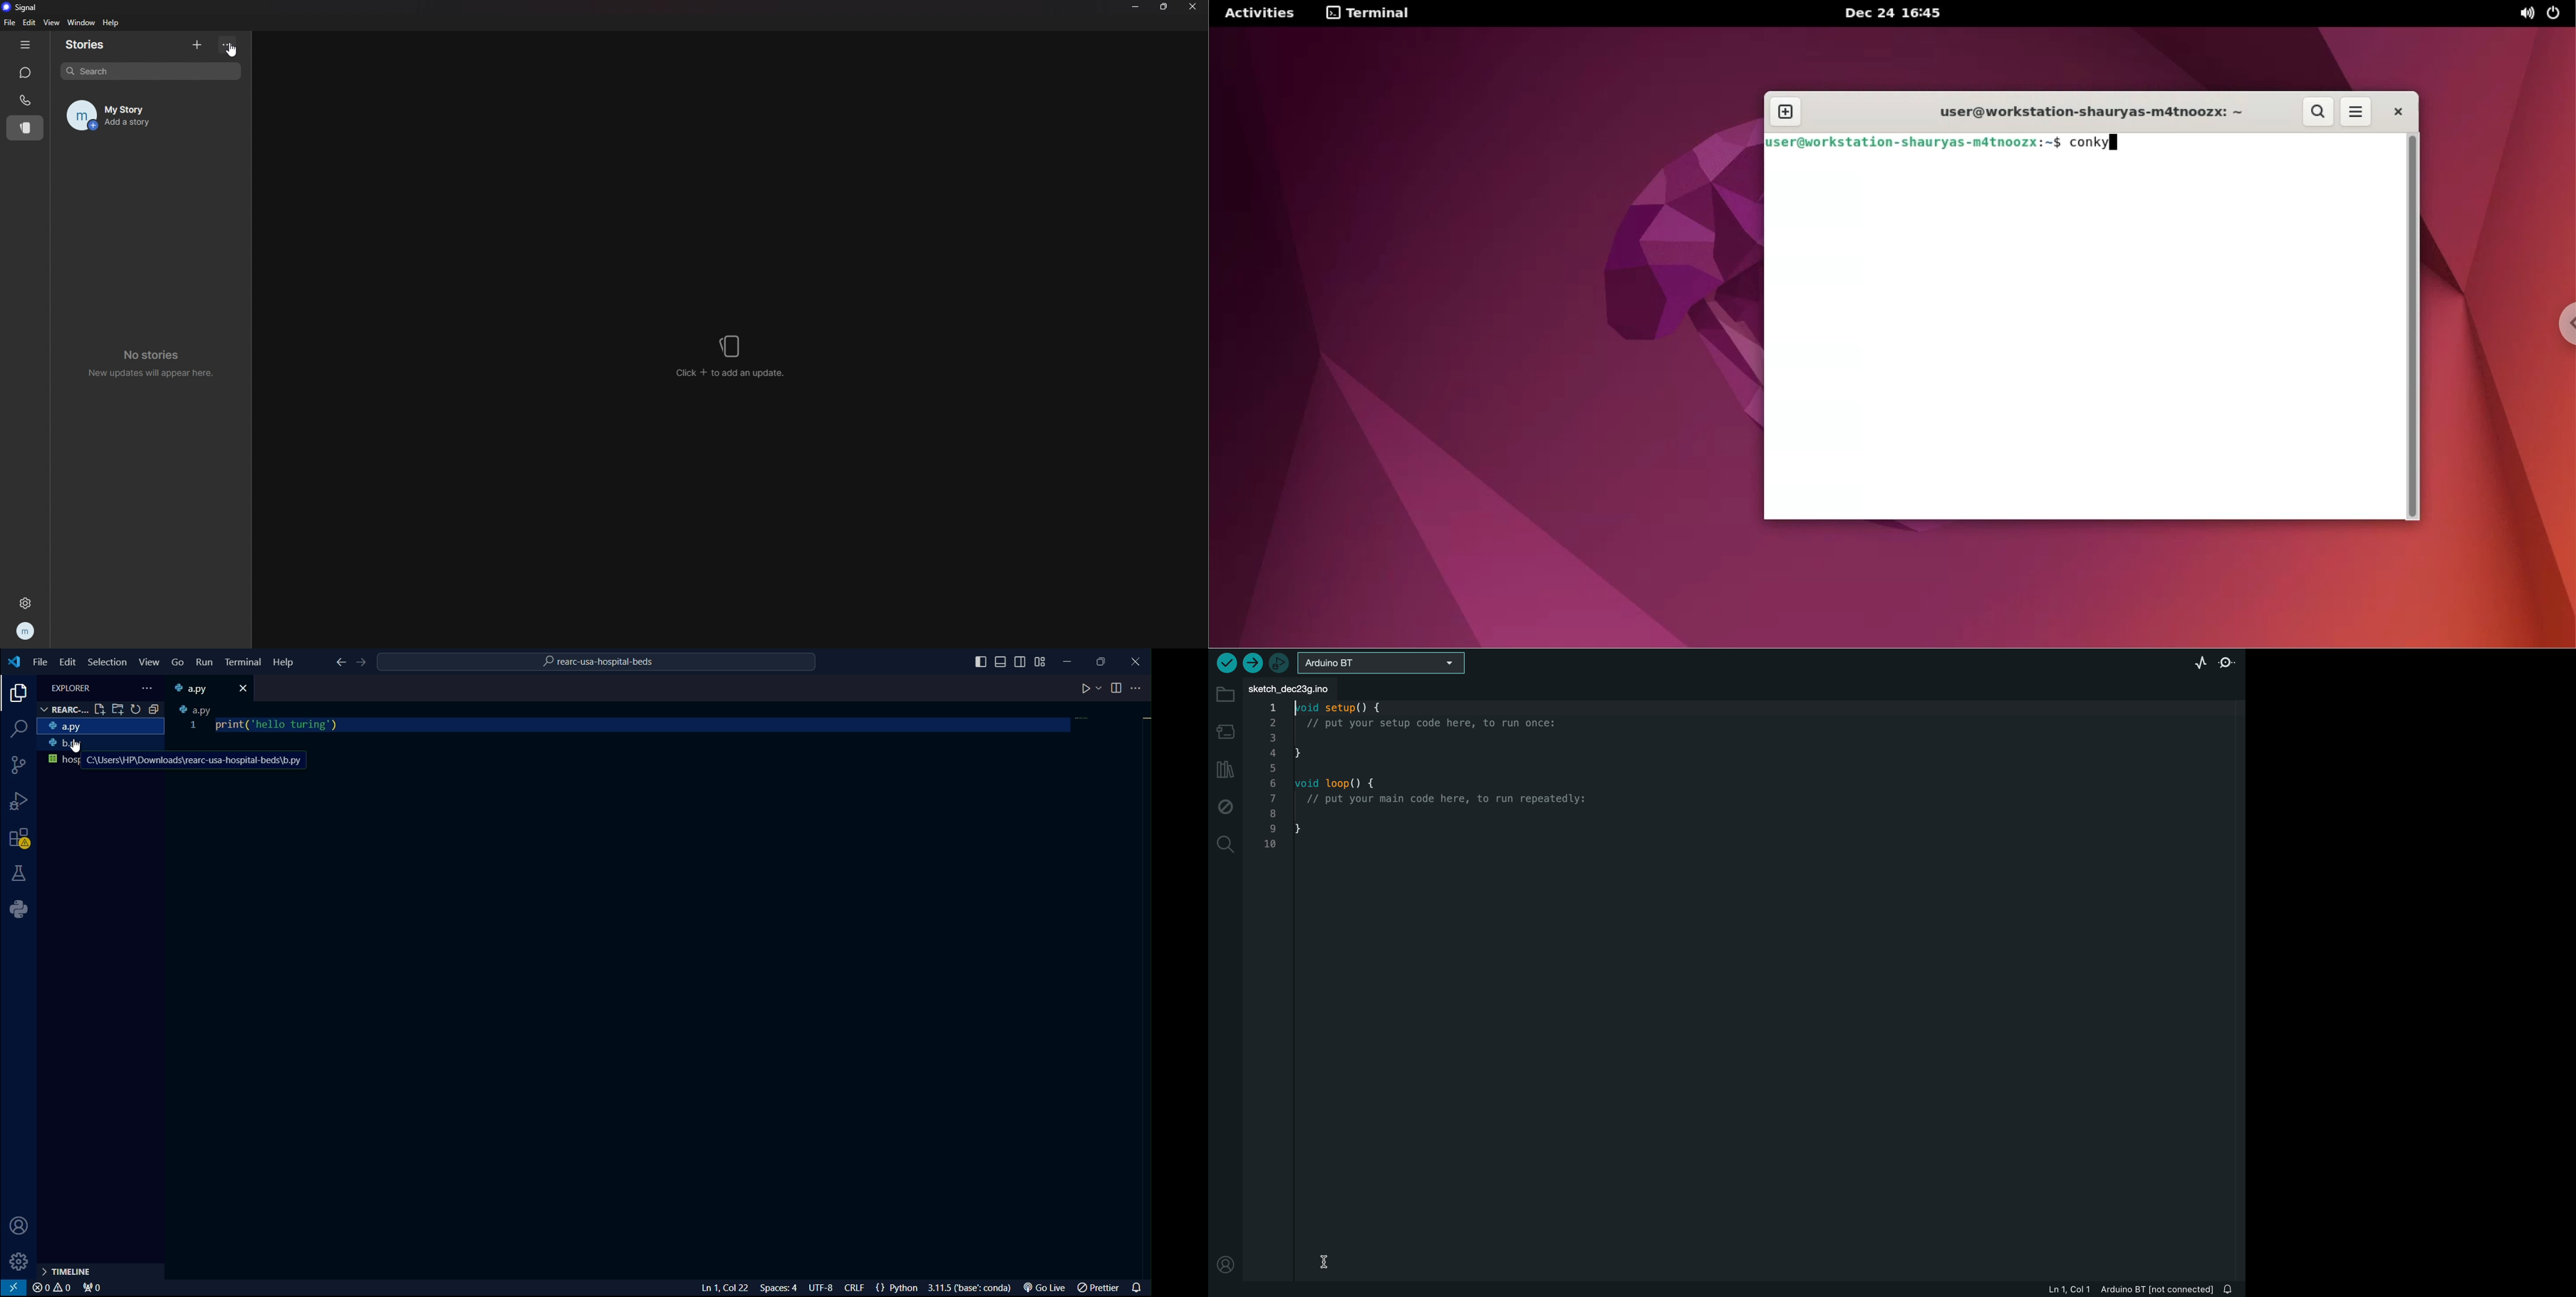 The image size is (2576, 1316). What do you see at coordinates (731, 373) in the screenshot?
I see `click + to add an update` at bounding box center [731, 373].